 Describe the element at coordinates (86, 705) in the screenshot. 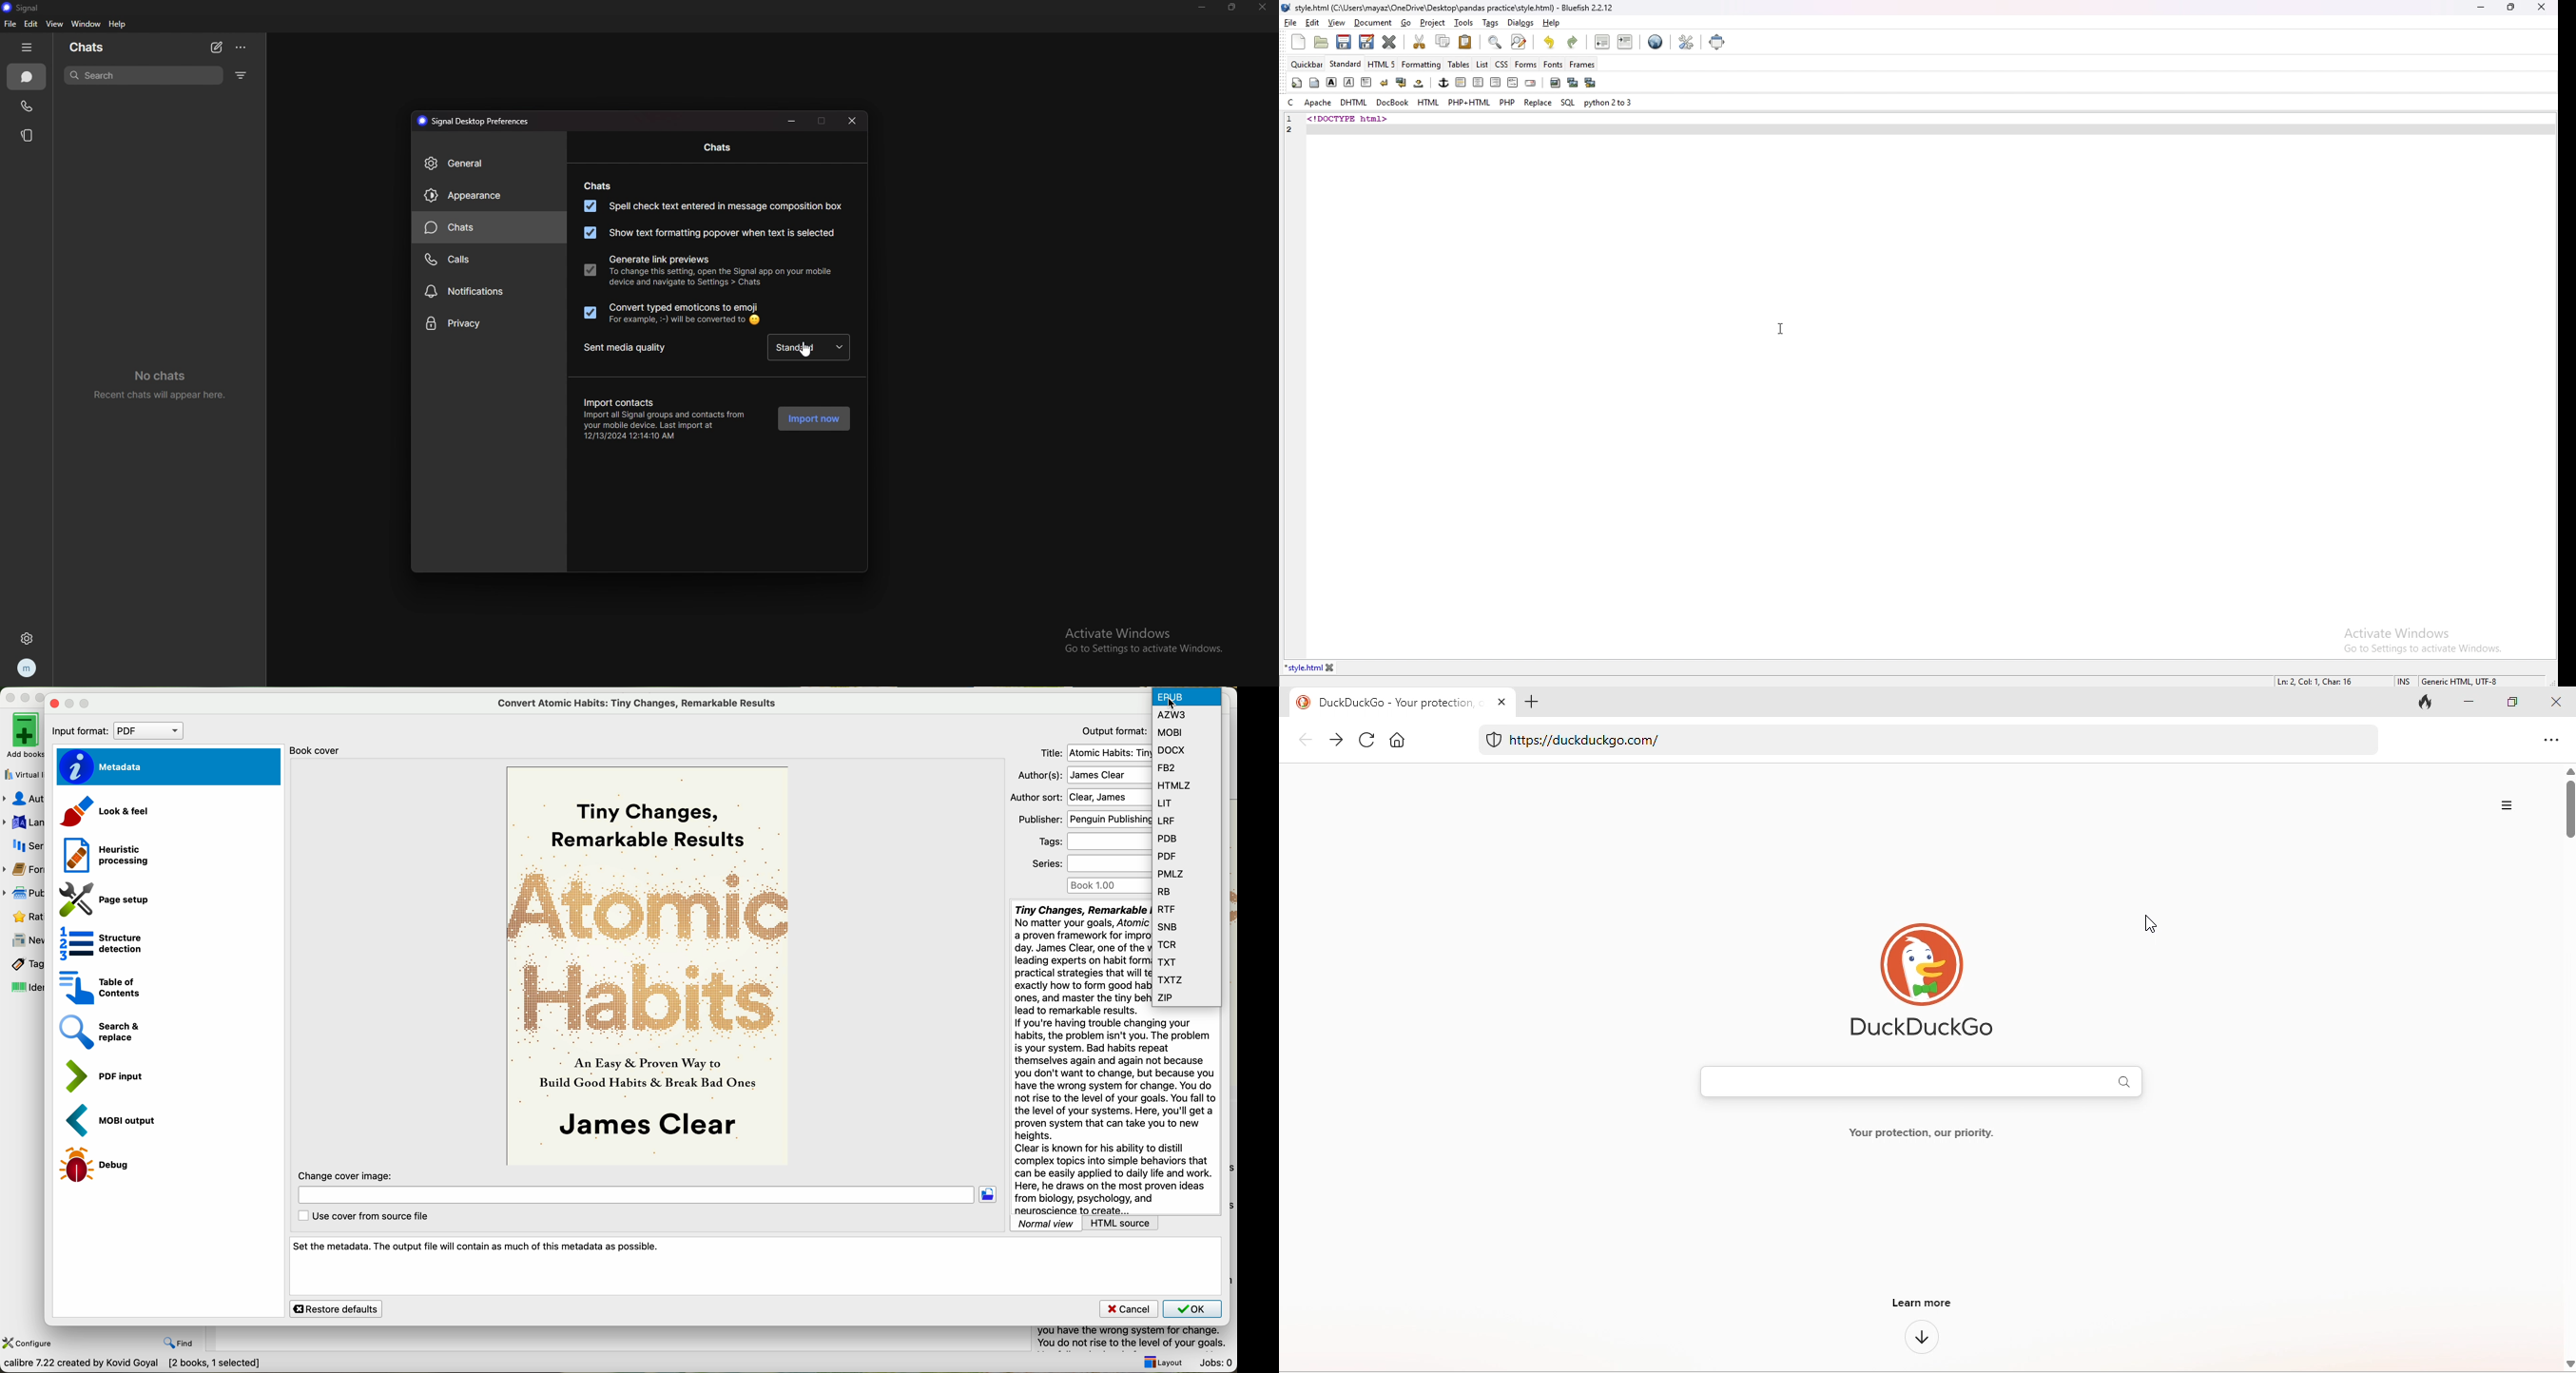

I see `maximize` at that location.